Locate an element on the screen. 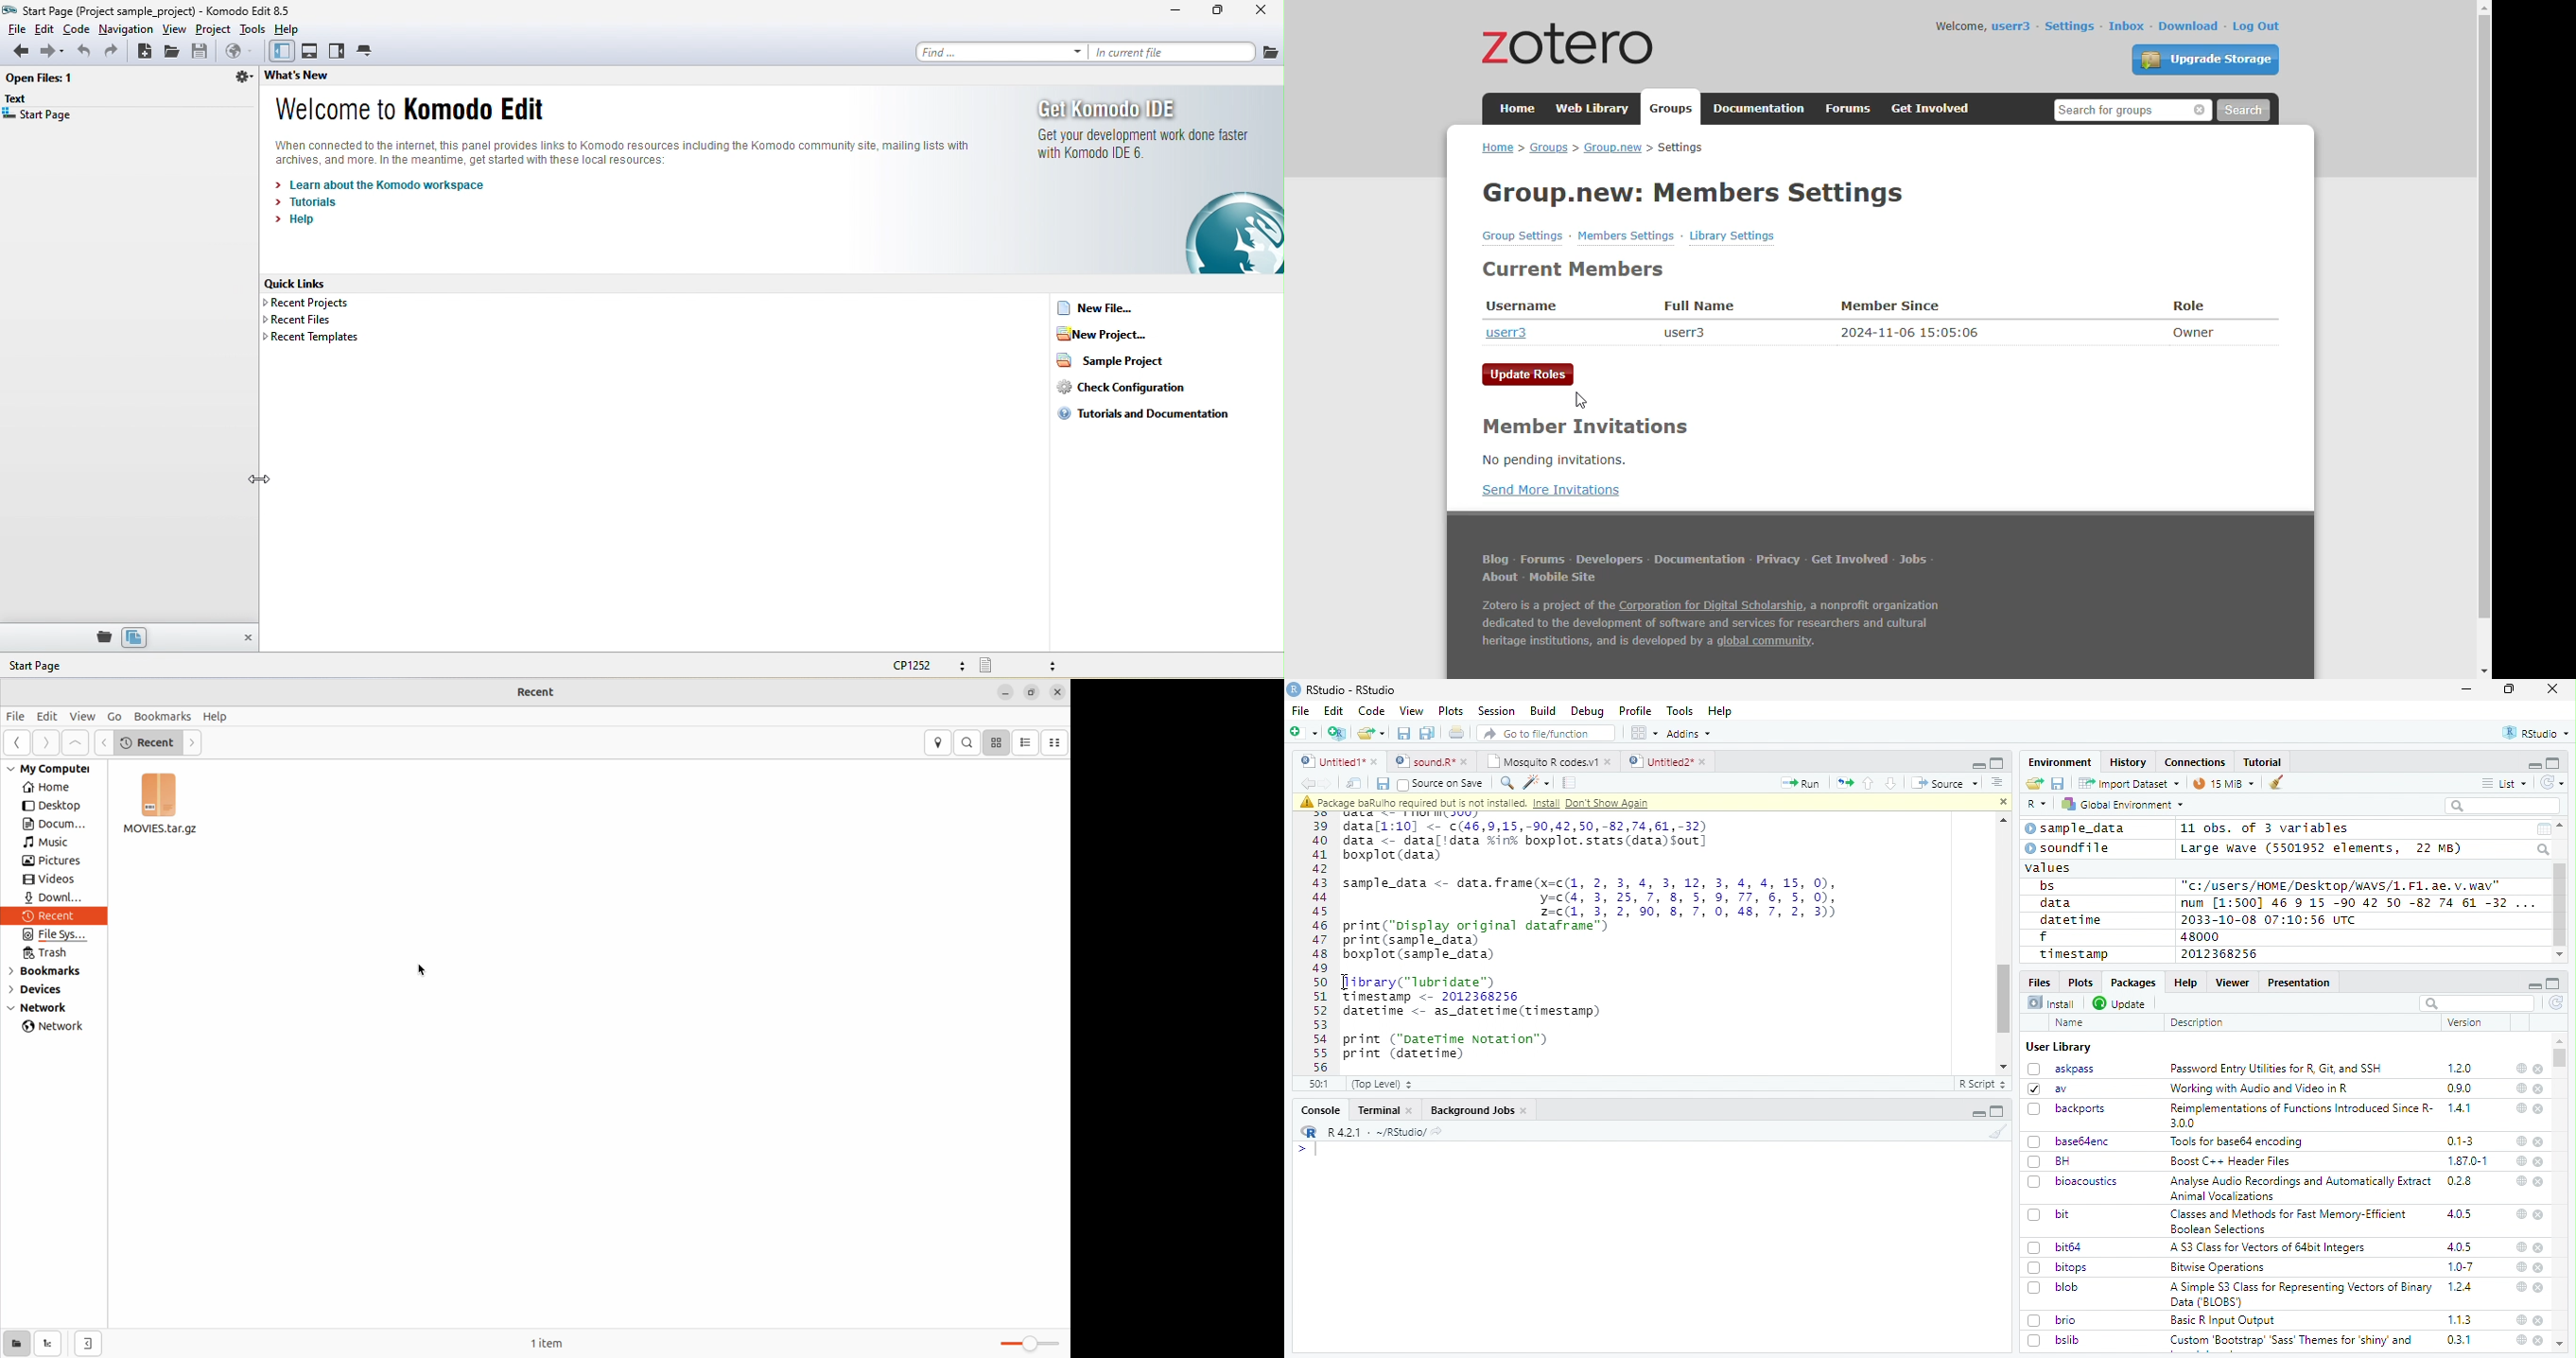 The image size is (2576, 1372). Save is located at coordinates (1382, 784).